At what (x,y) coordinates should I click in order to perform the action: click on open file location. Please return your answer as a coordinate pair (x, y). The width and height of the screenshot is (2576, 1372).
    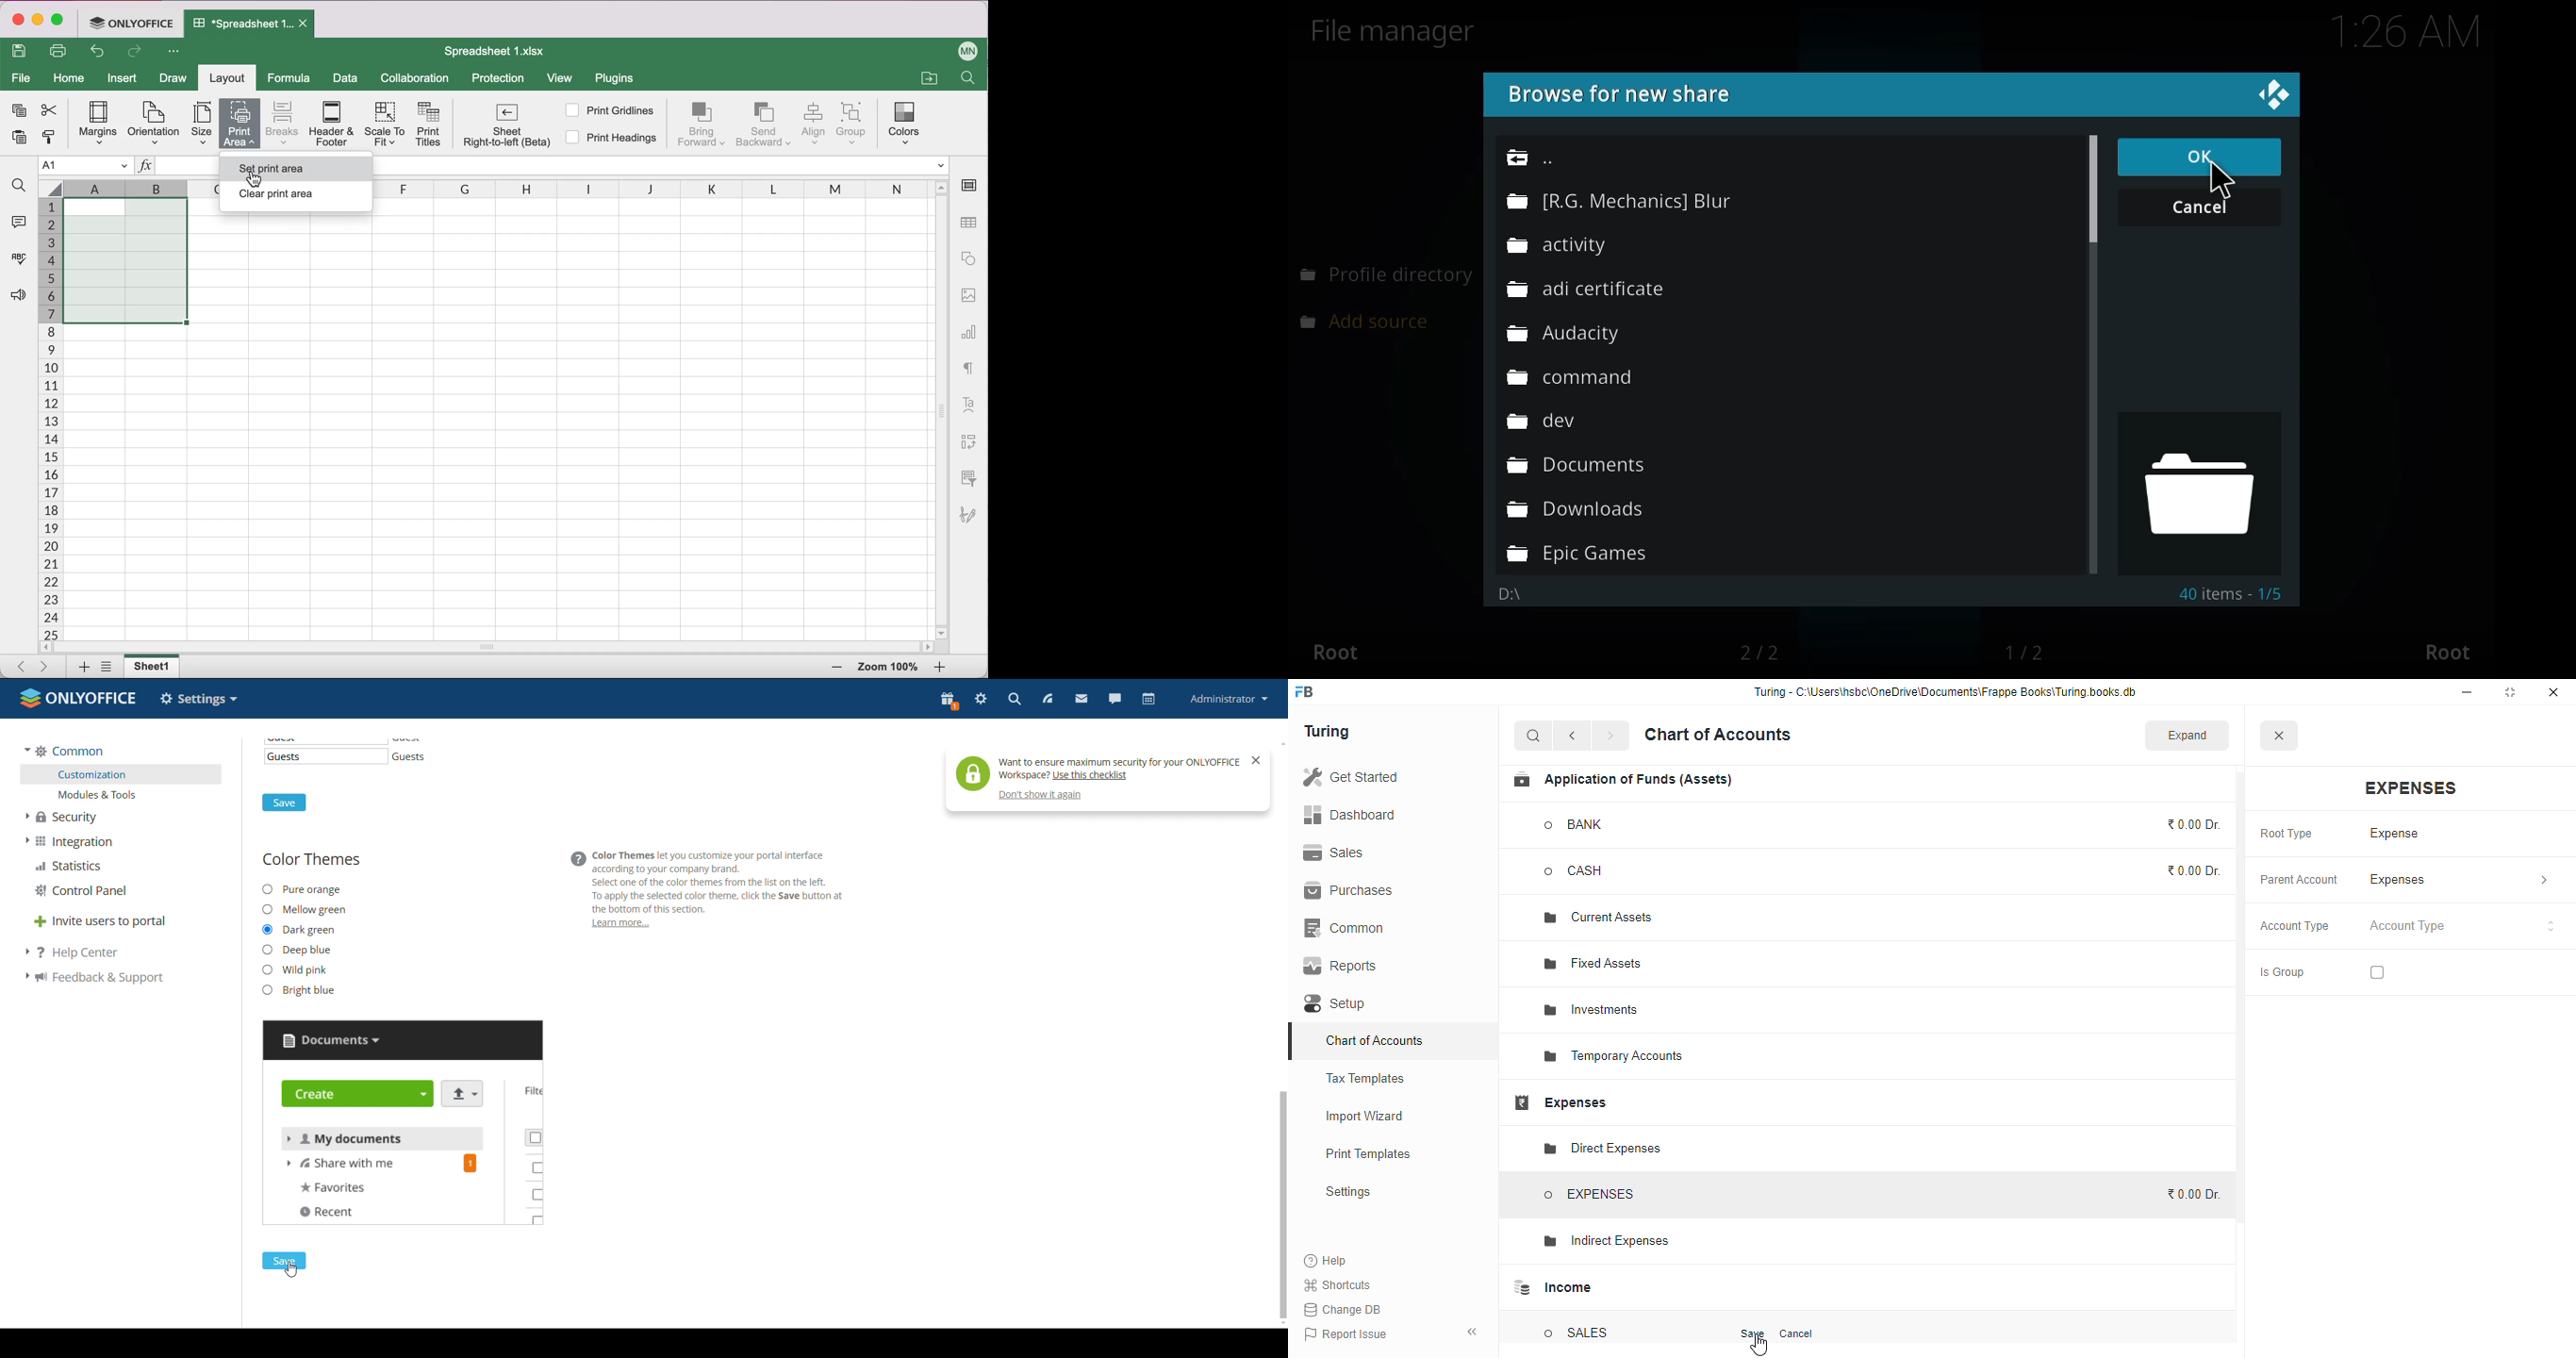
    Looking at the image, I should click on (928, 77).